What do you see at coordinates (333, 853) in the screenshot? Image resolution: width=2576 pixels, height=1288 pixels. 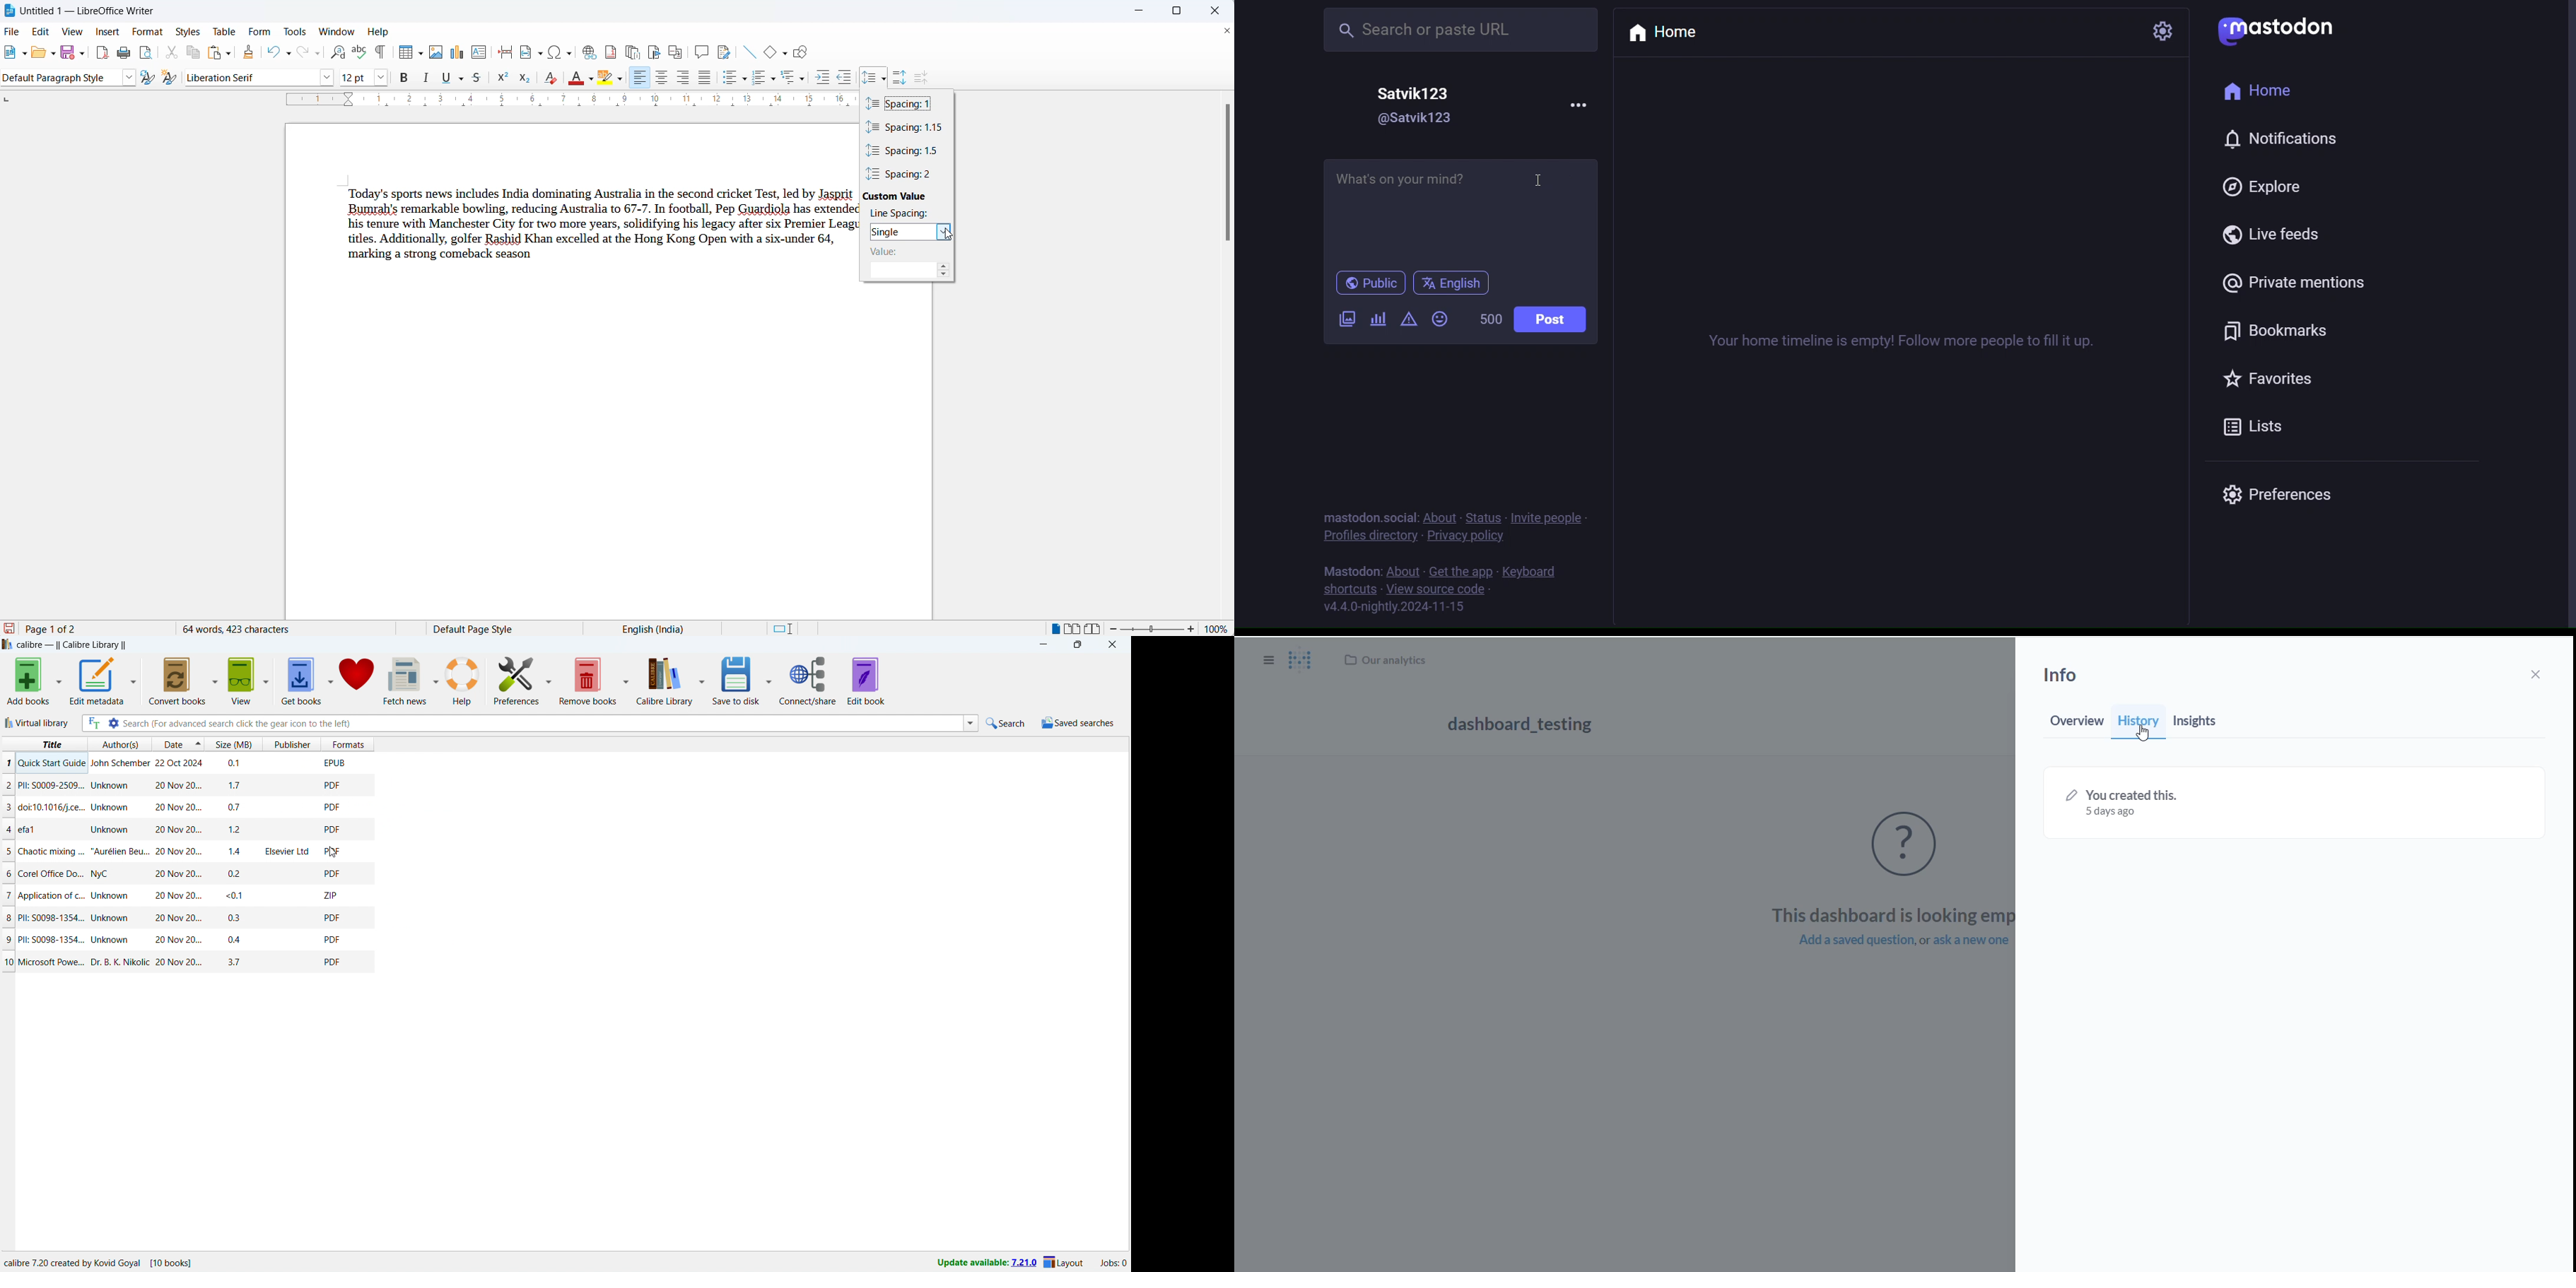 I see `cursor` at bounding box center [333, 853].